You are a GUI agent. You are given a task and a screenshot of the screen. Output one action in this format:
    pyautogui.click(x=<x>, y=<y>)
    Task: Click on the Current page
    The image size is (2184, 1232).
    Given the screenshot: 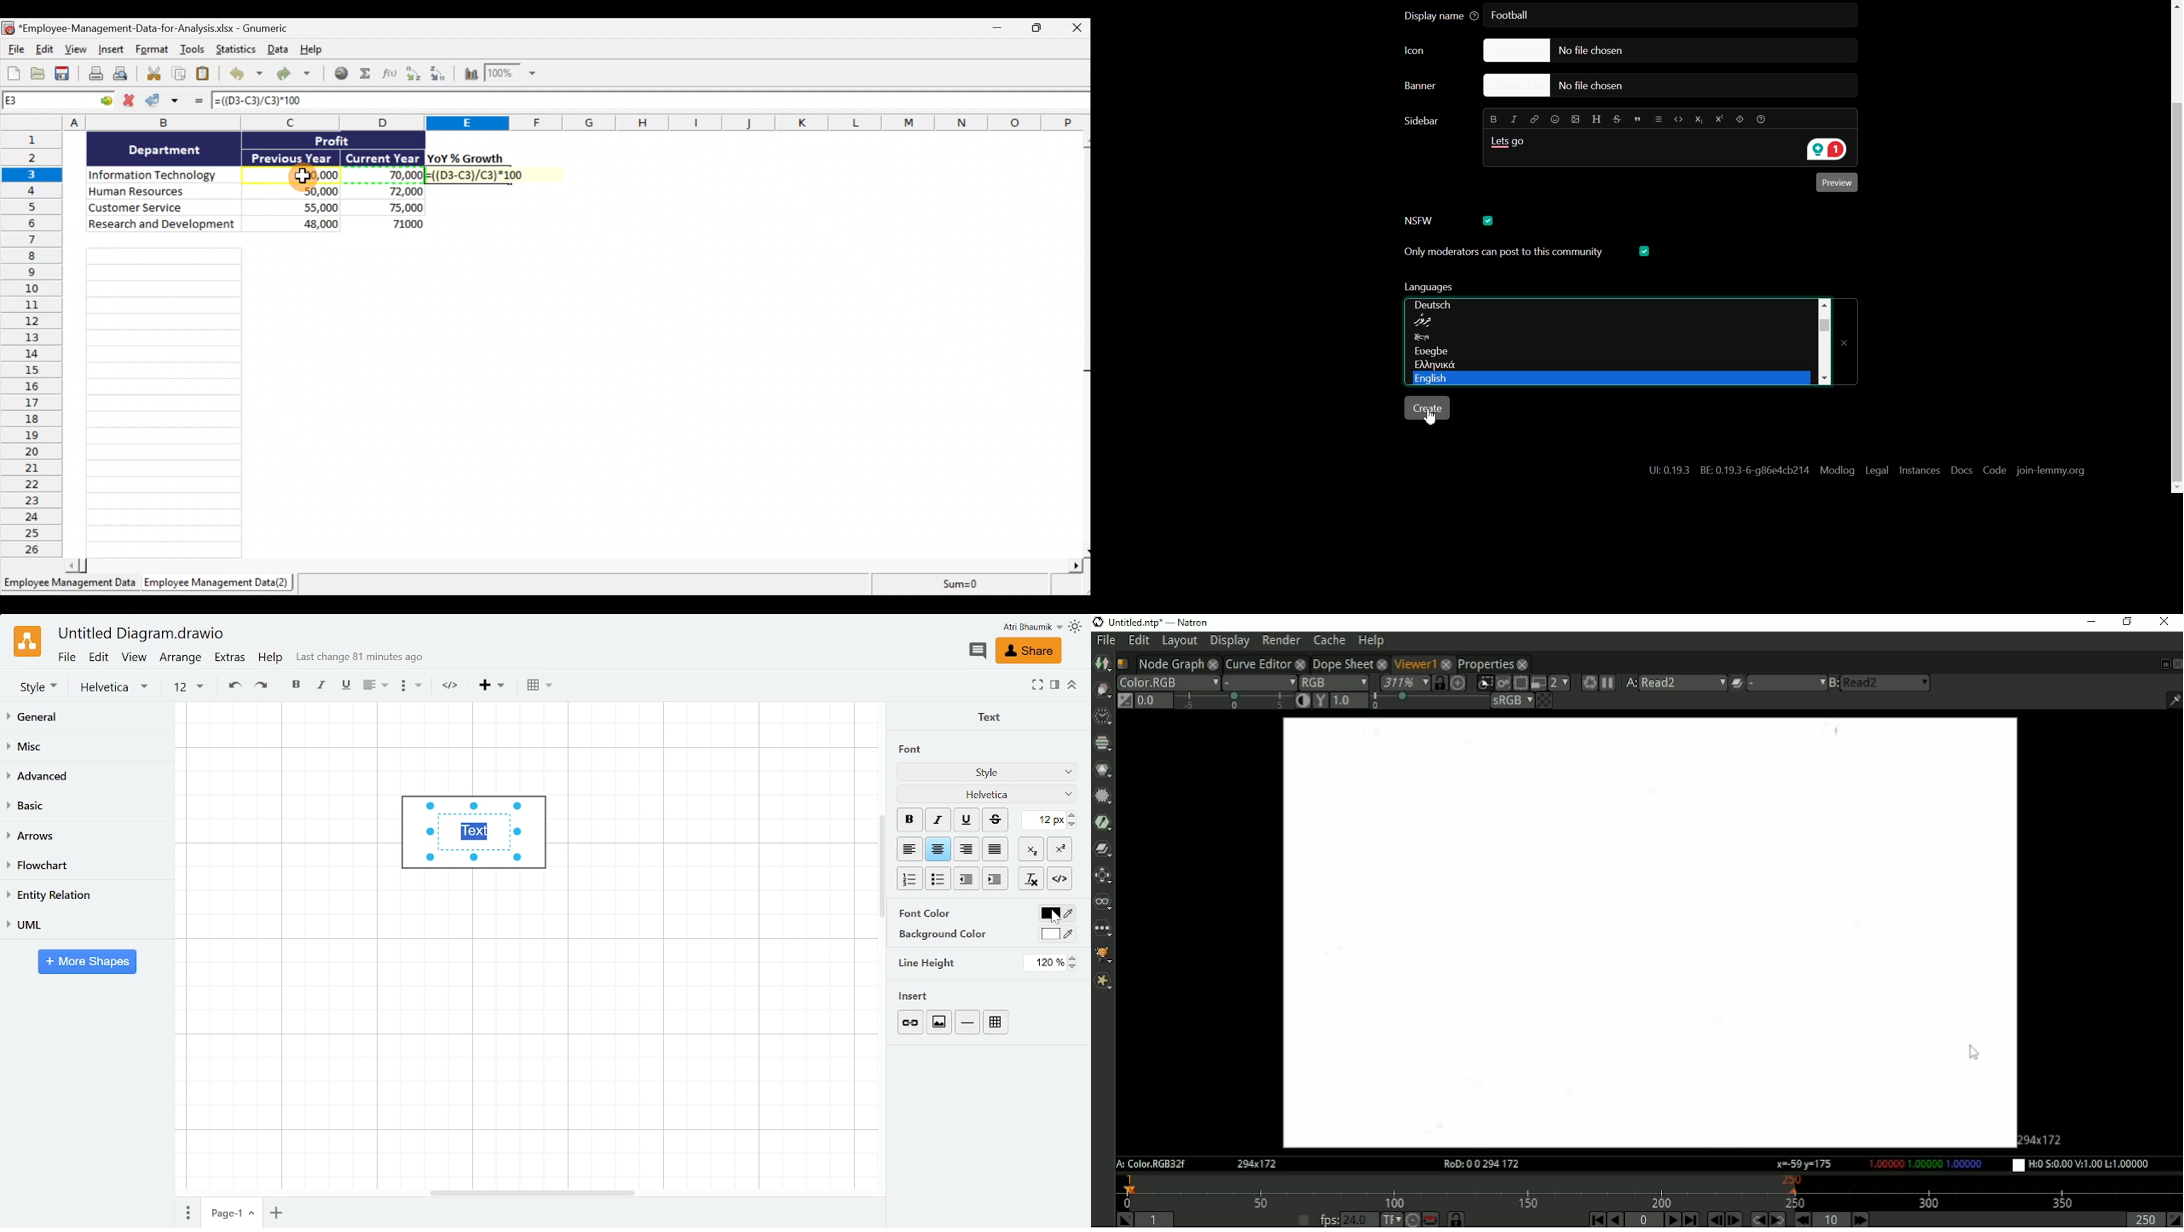 What is the action you would take?
    pyautogui.click(x=233, y=1213)
    